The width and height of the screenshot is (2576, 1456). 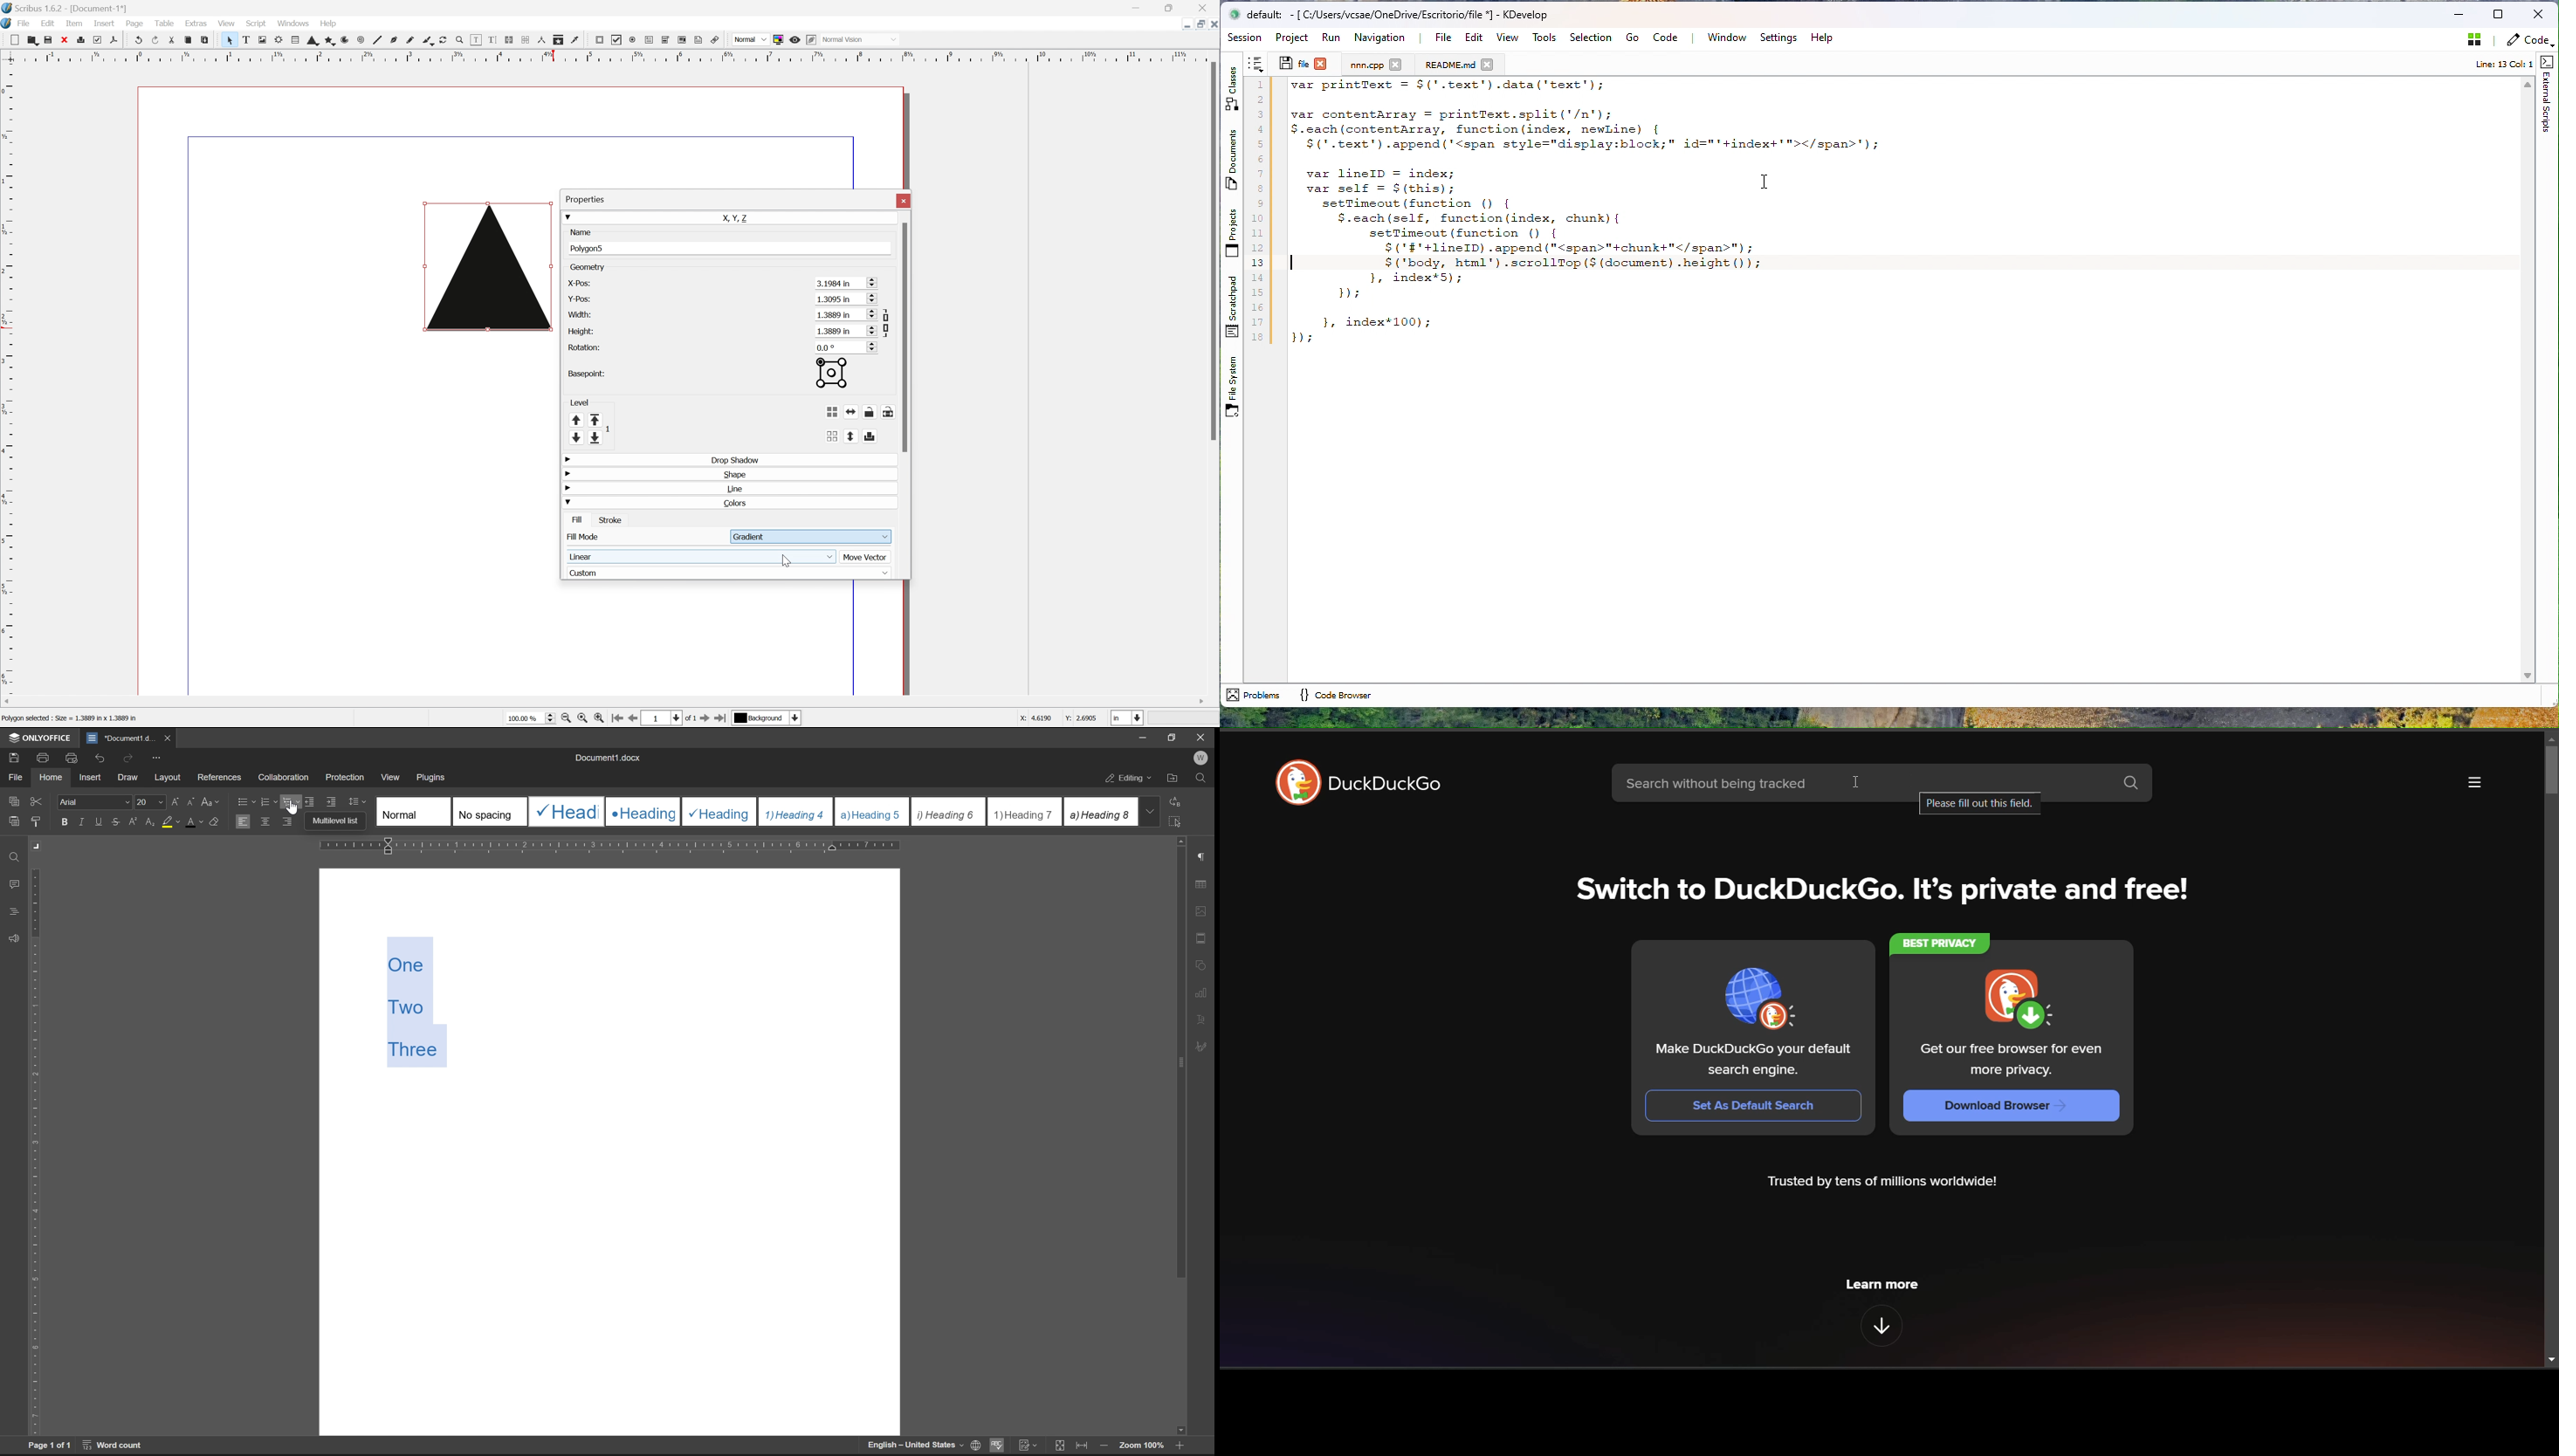 What do you see at coordinates (83, 821) in the screenshot?
I see `italic` at bounding box center [83, 821].